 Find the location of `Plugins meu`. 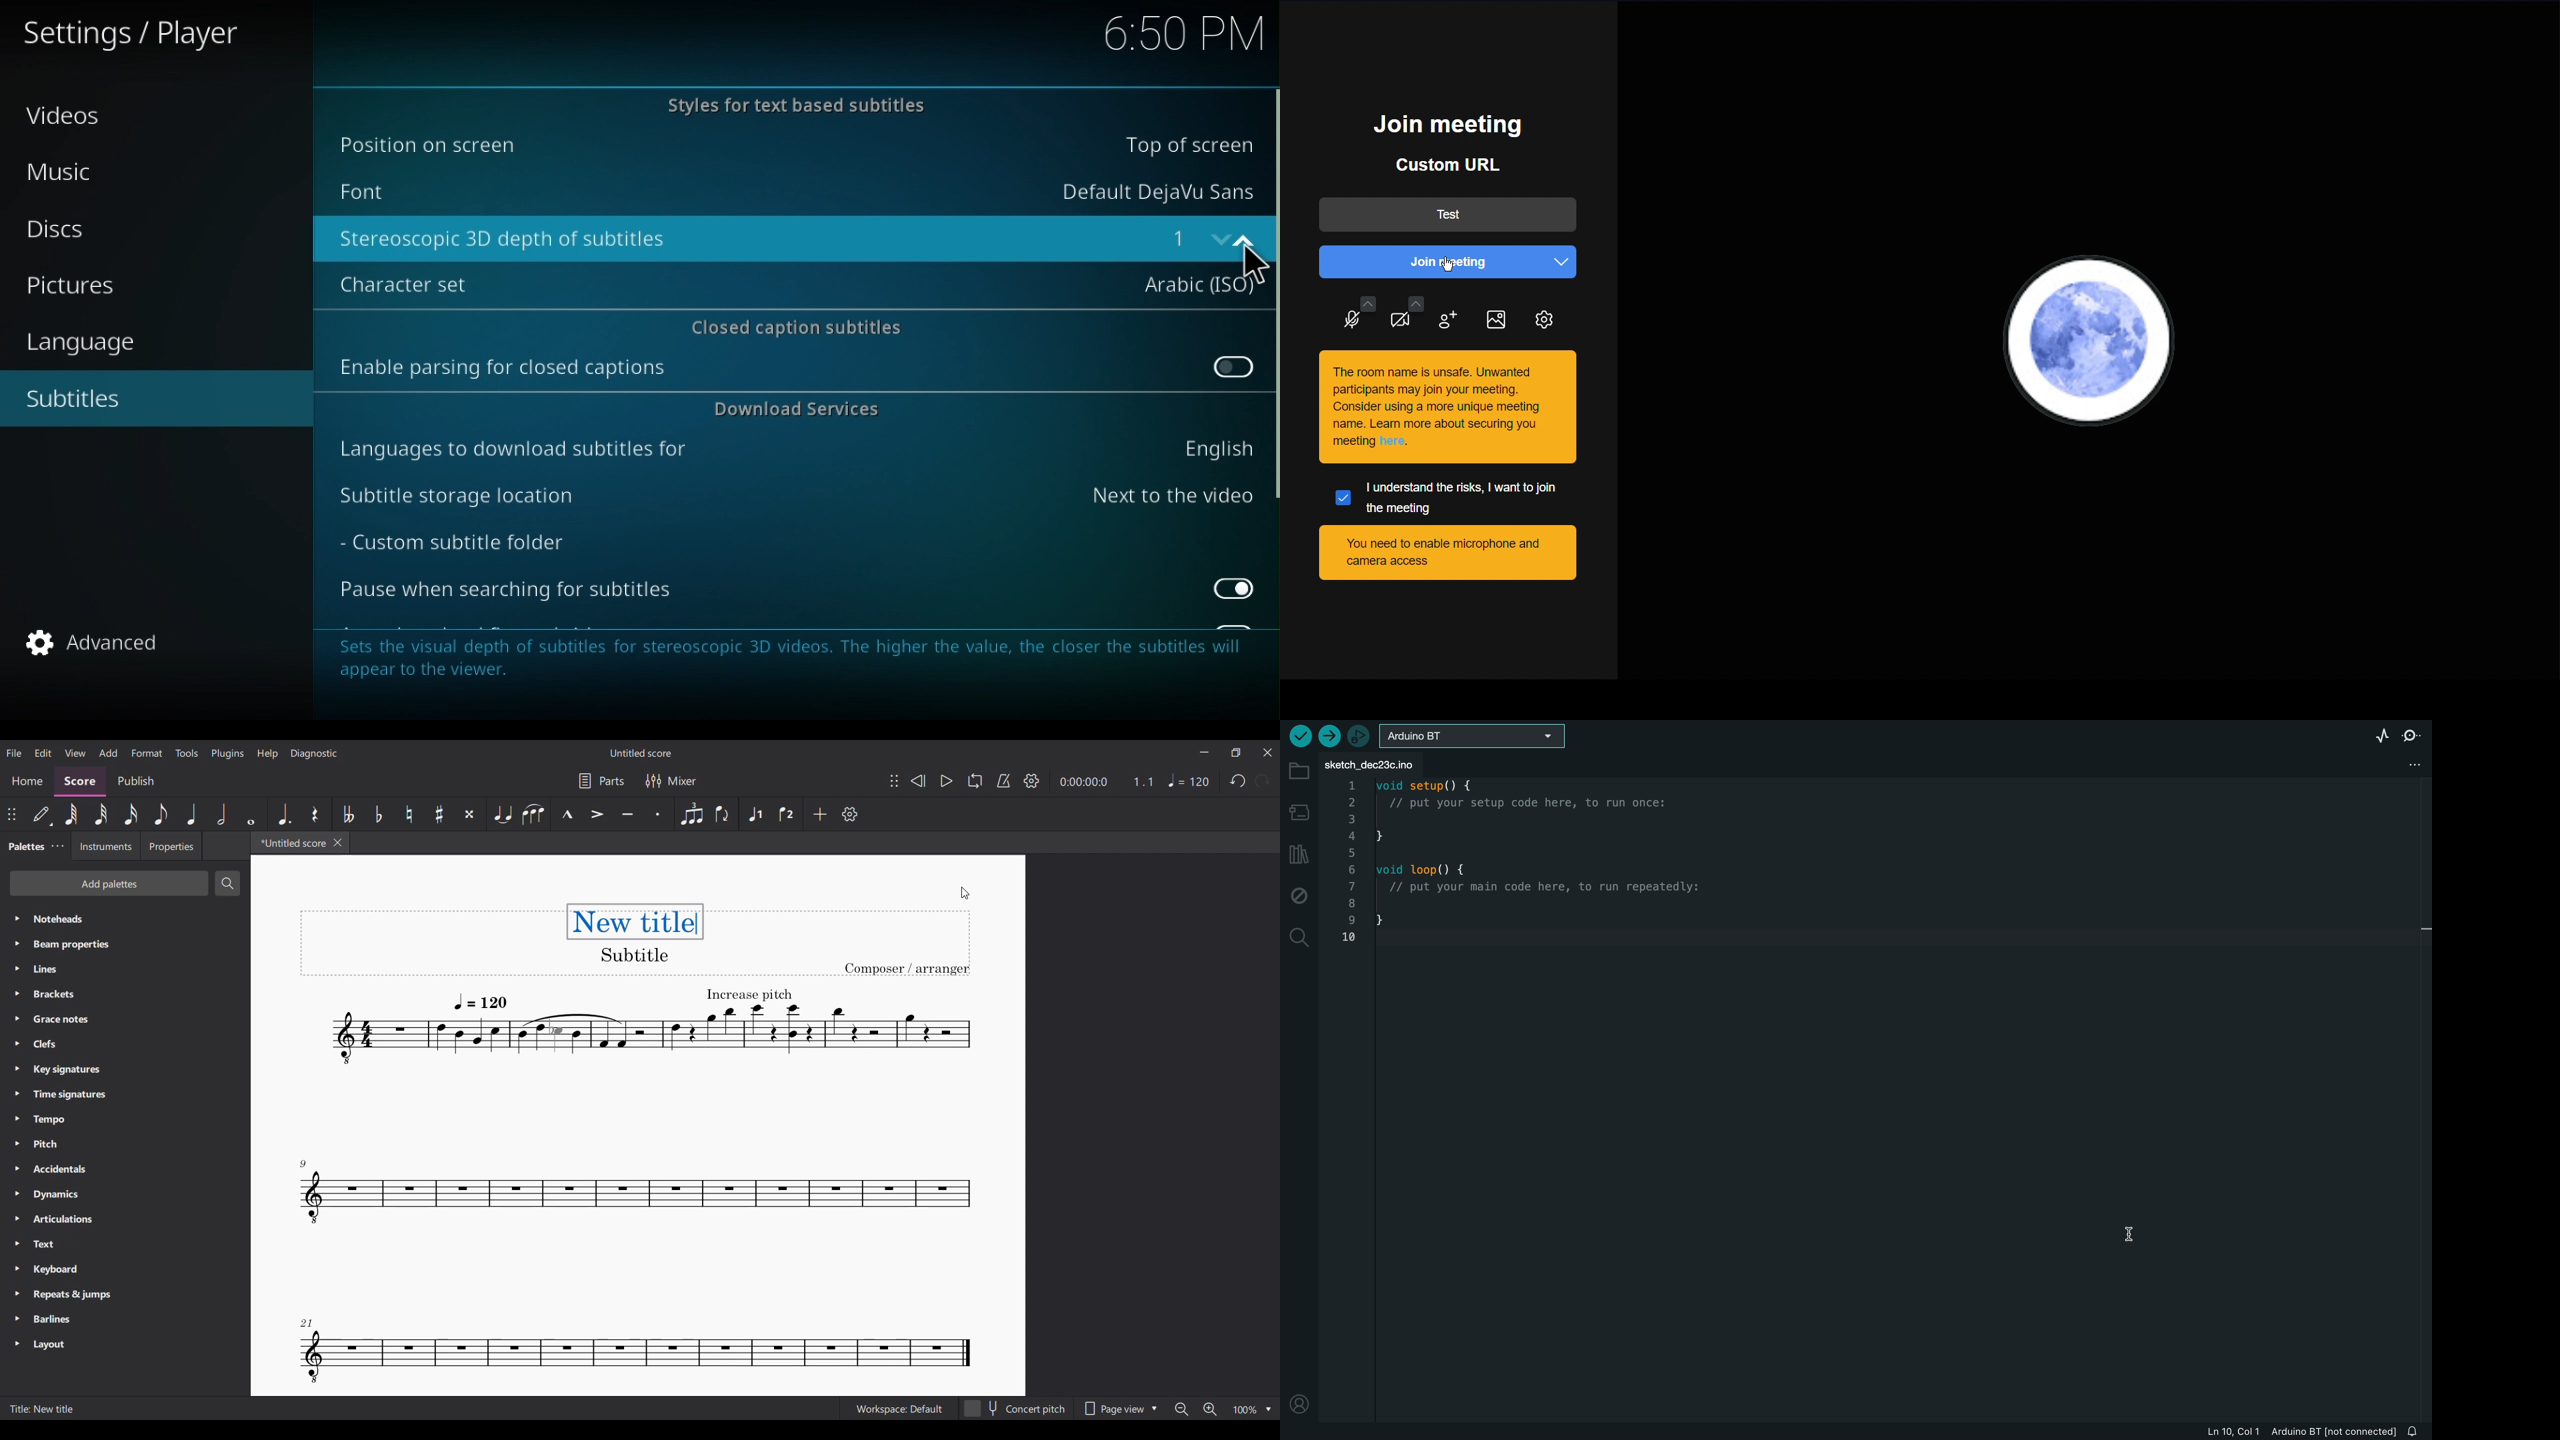

Plugins meu is located at coordinates (227, 753).